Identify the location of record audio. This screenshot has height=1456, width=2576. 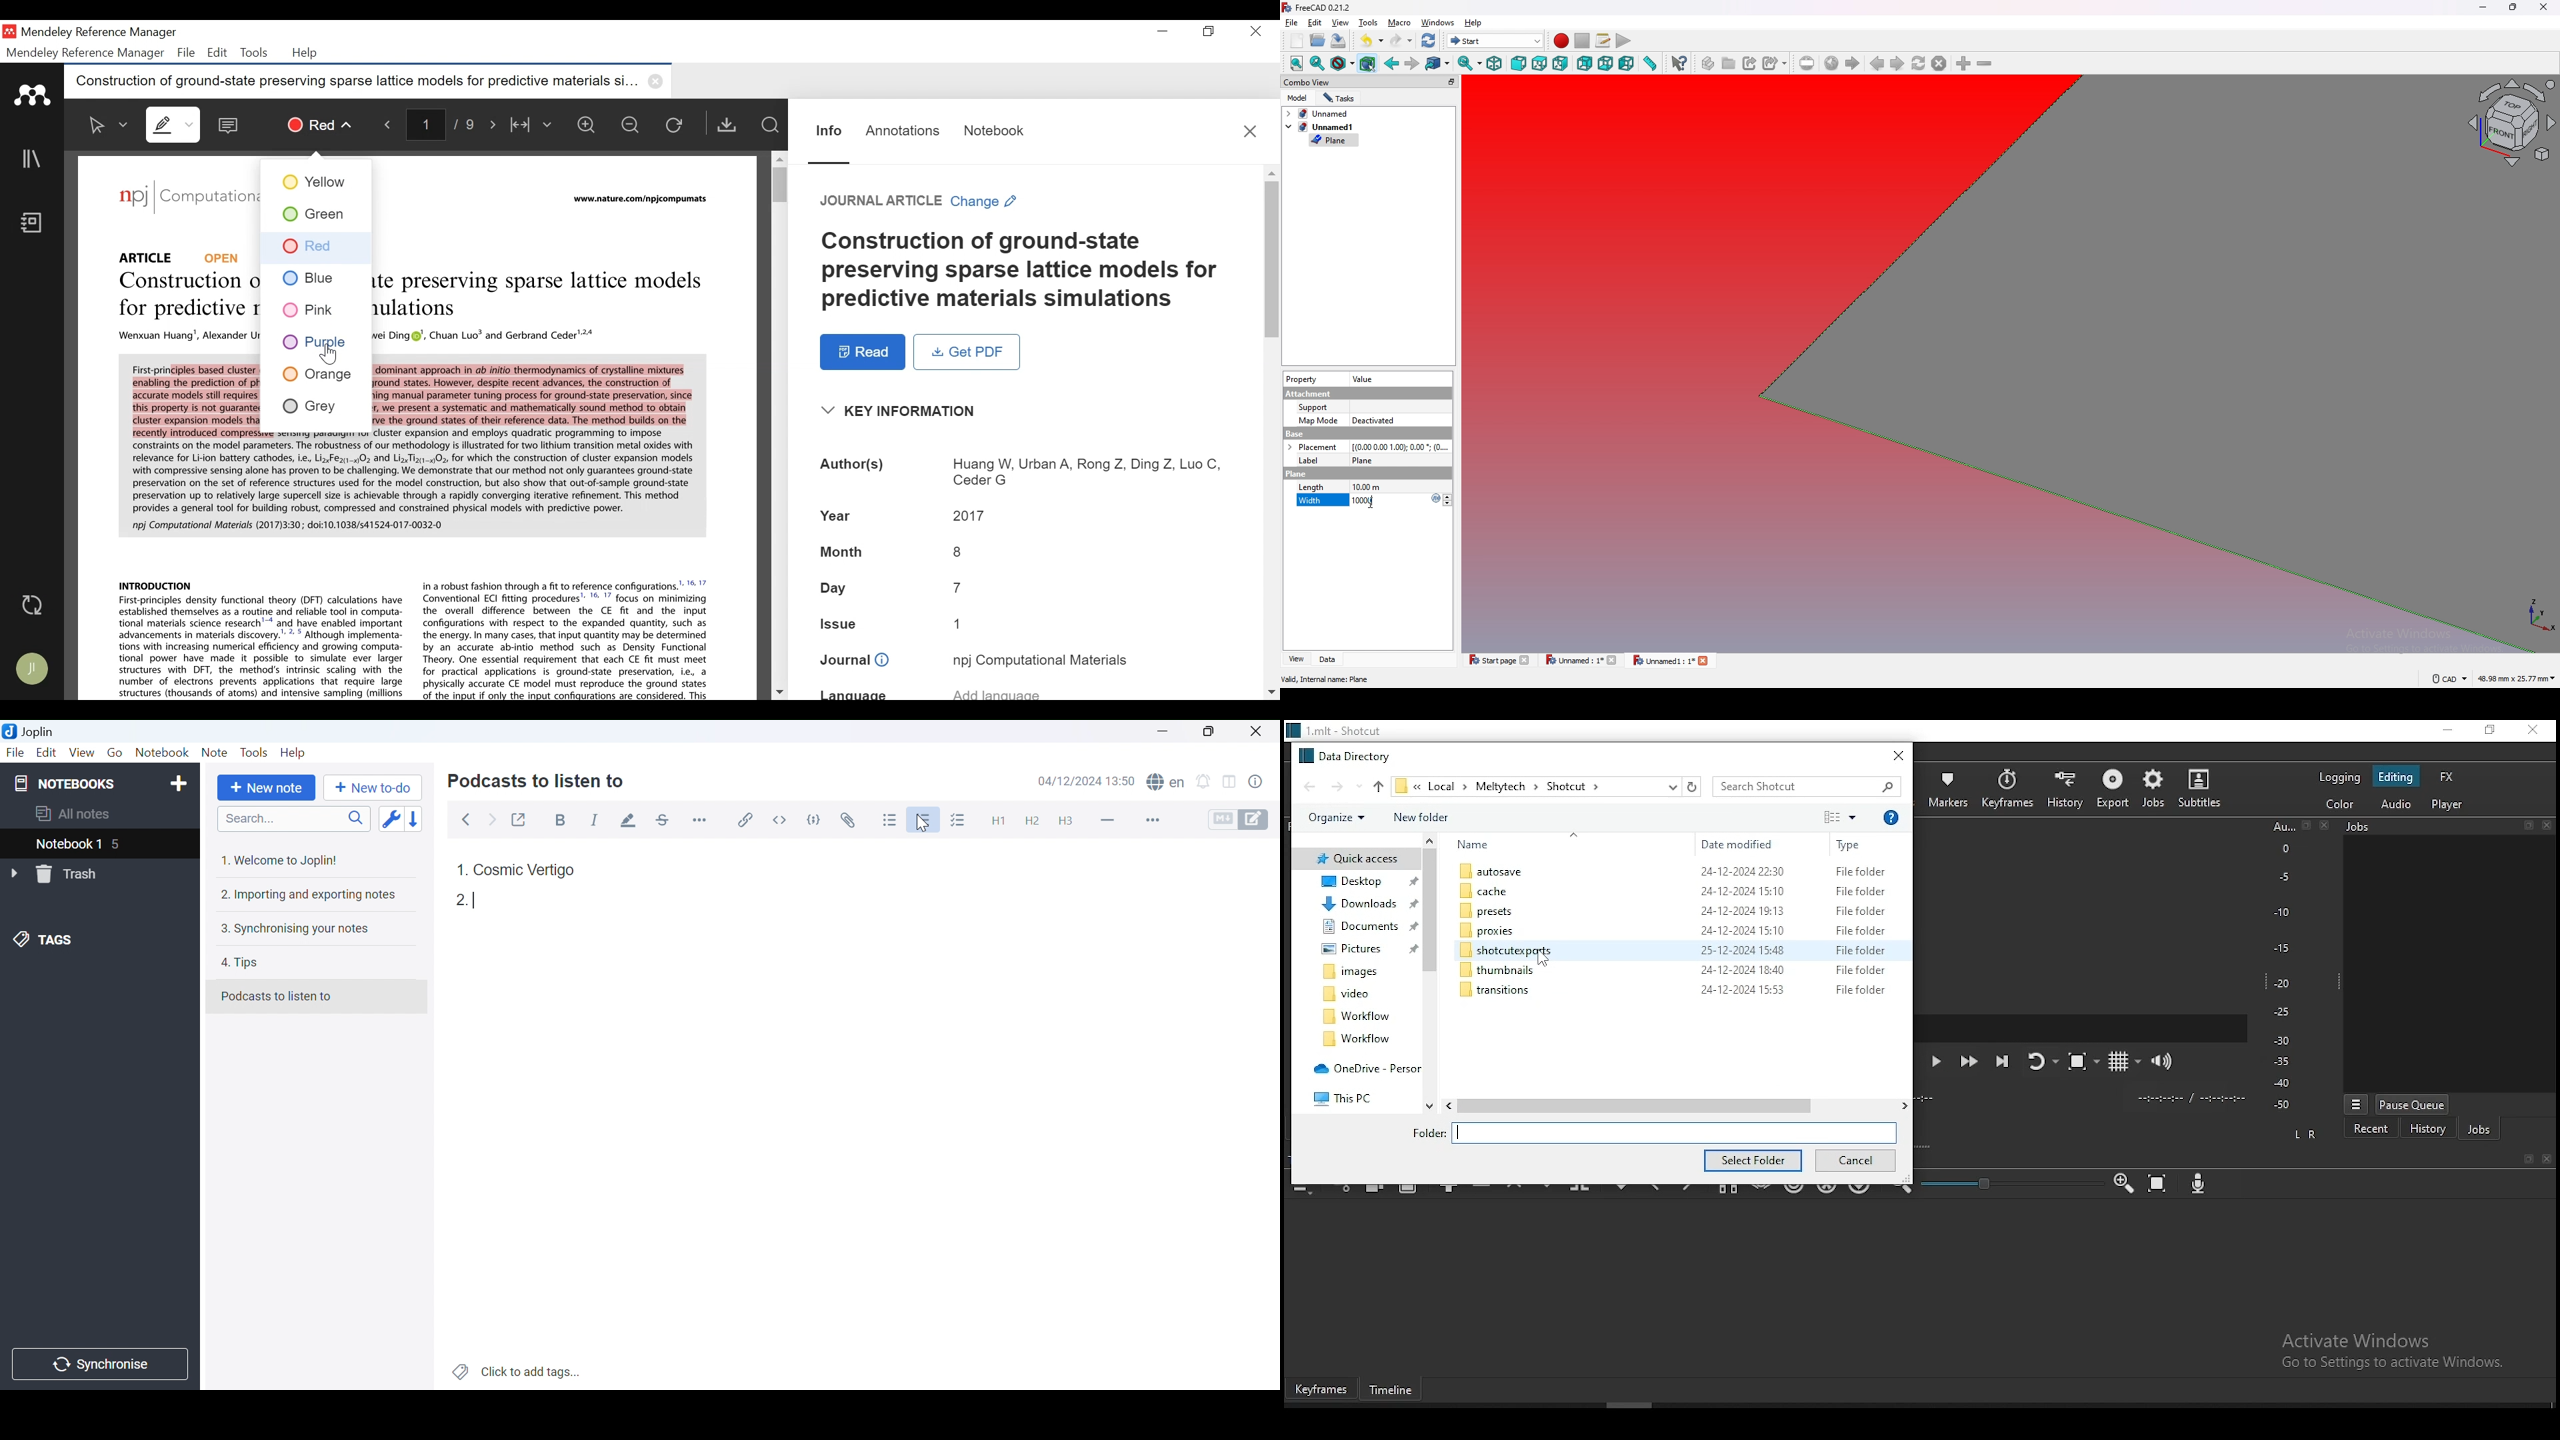
(2199, 1185).